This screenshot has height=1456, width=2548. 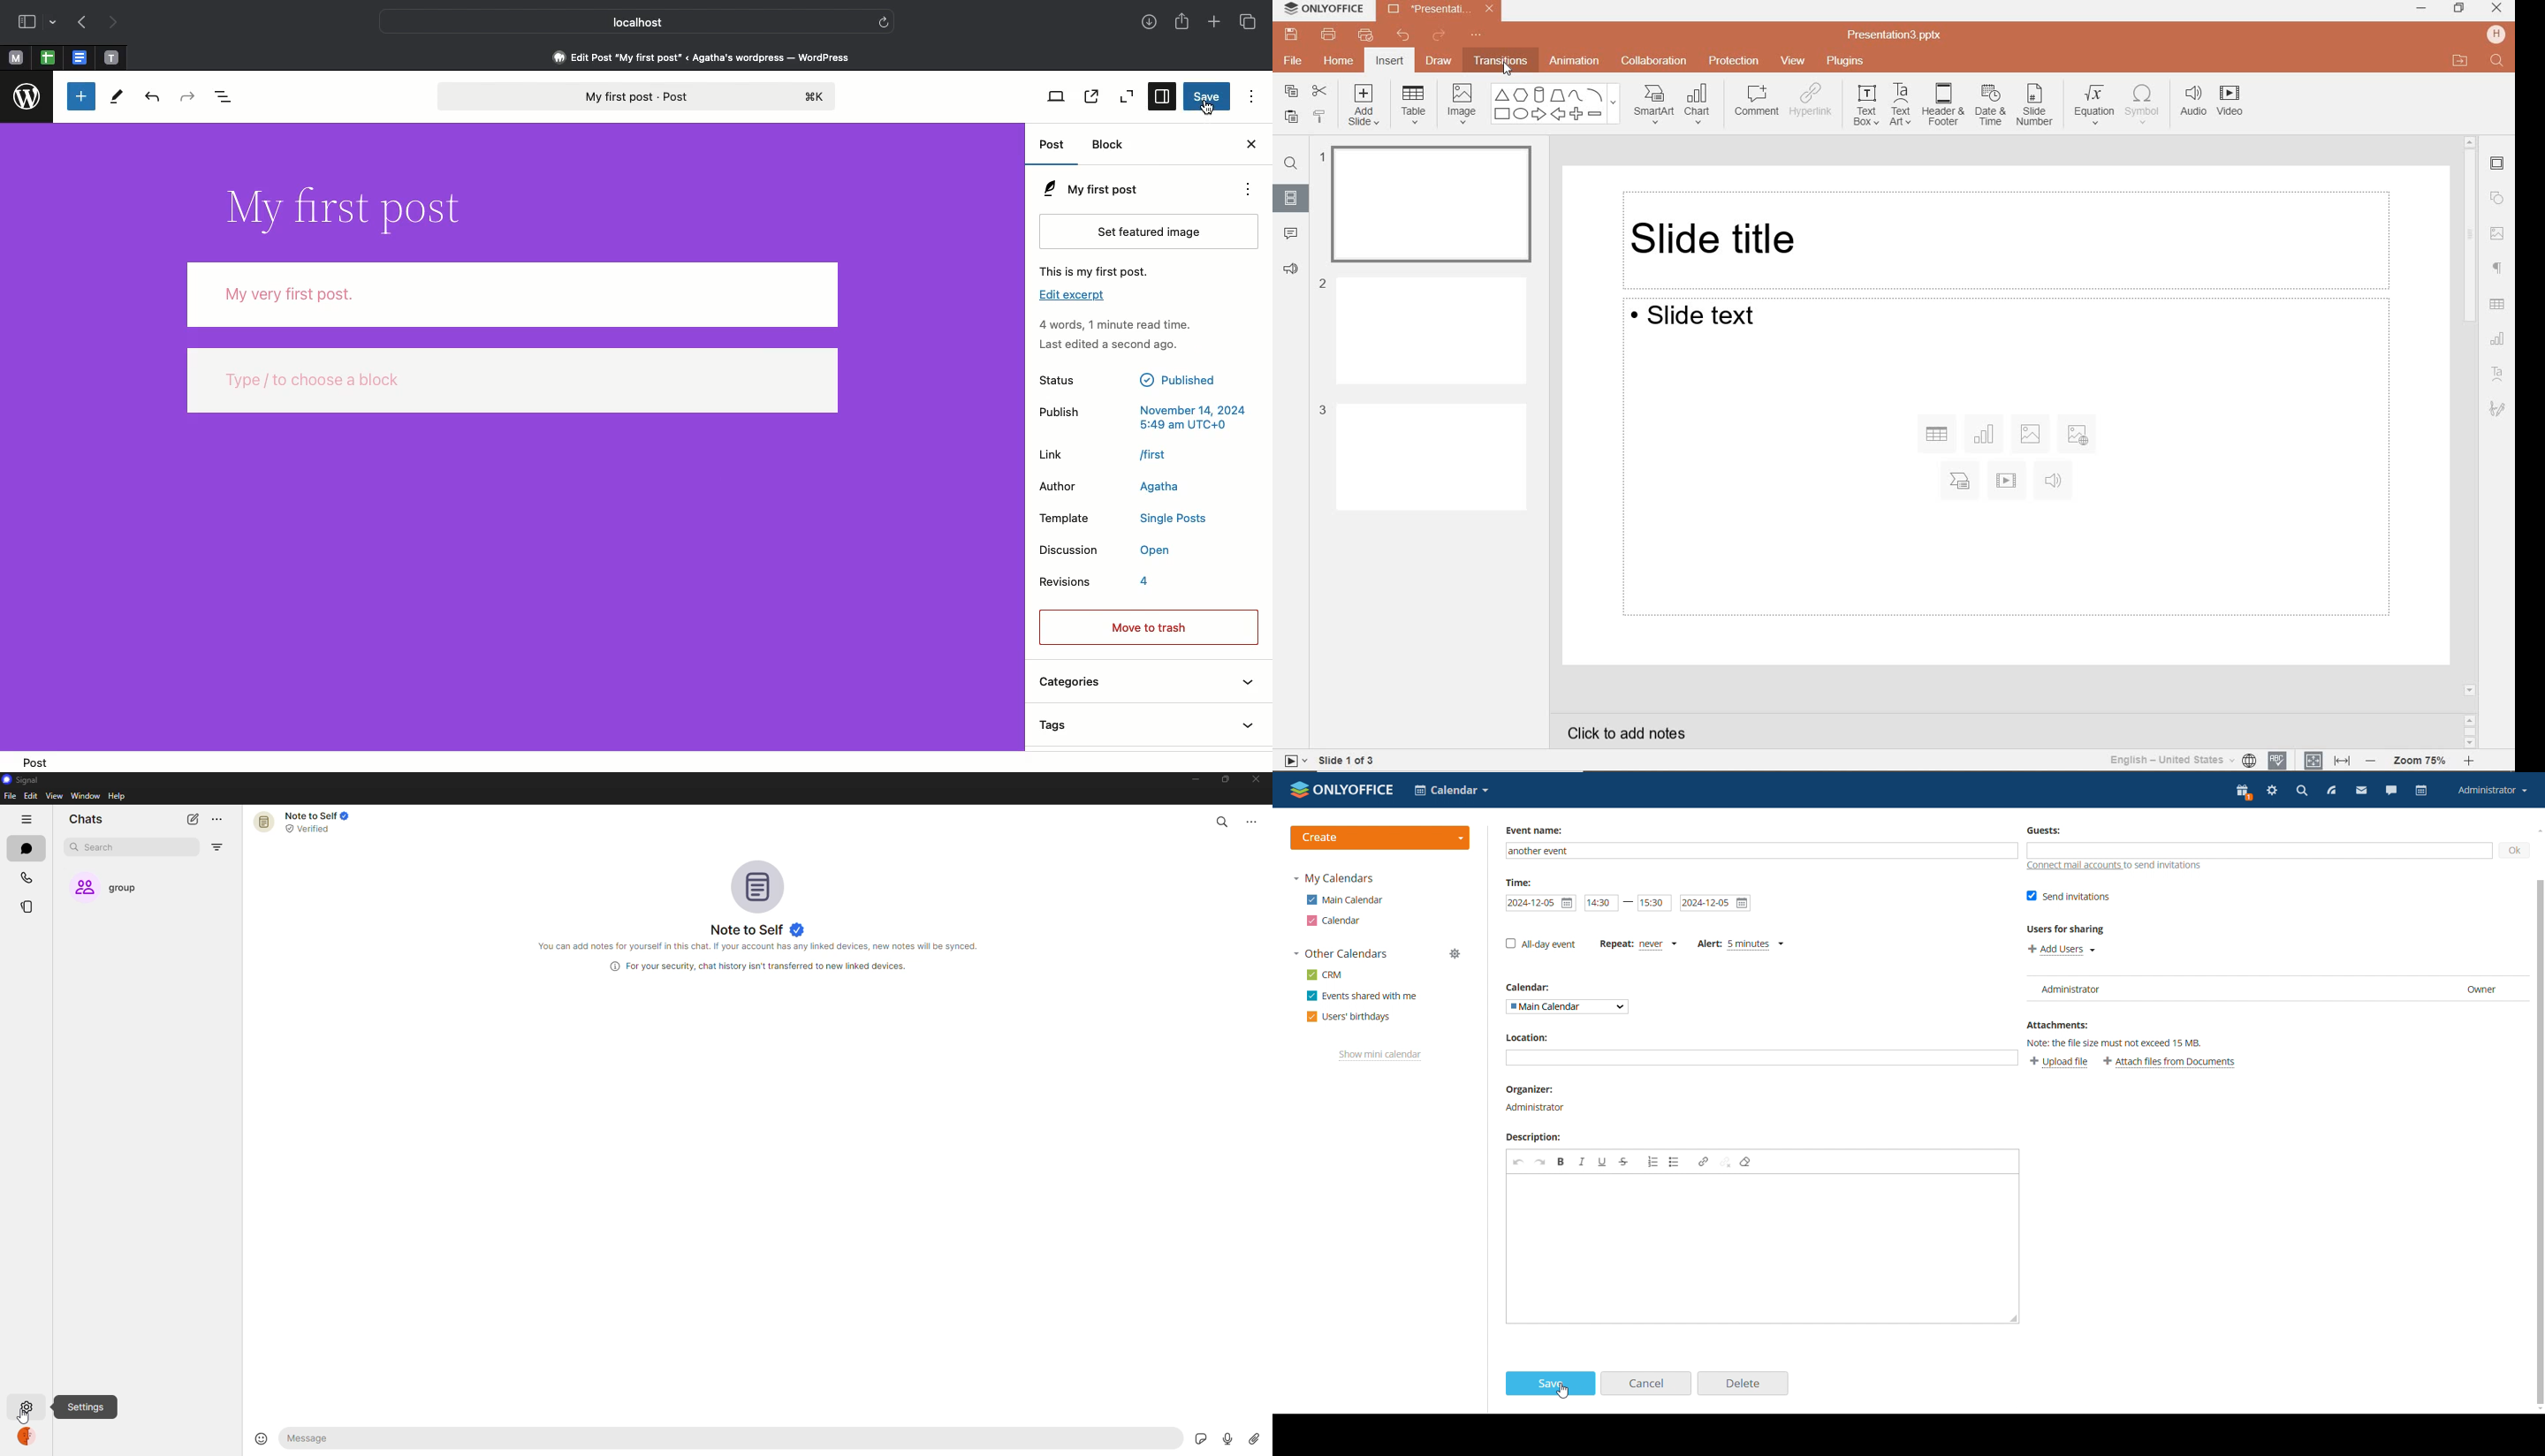 I want to click on COMMENT, so click(x=1755, y=106).